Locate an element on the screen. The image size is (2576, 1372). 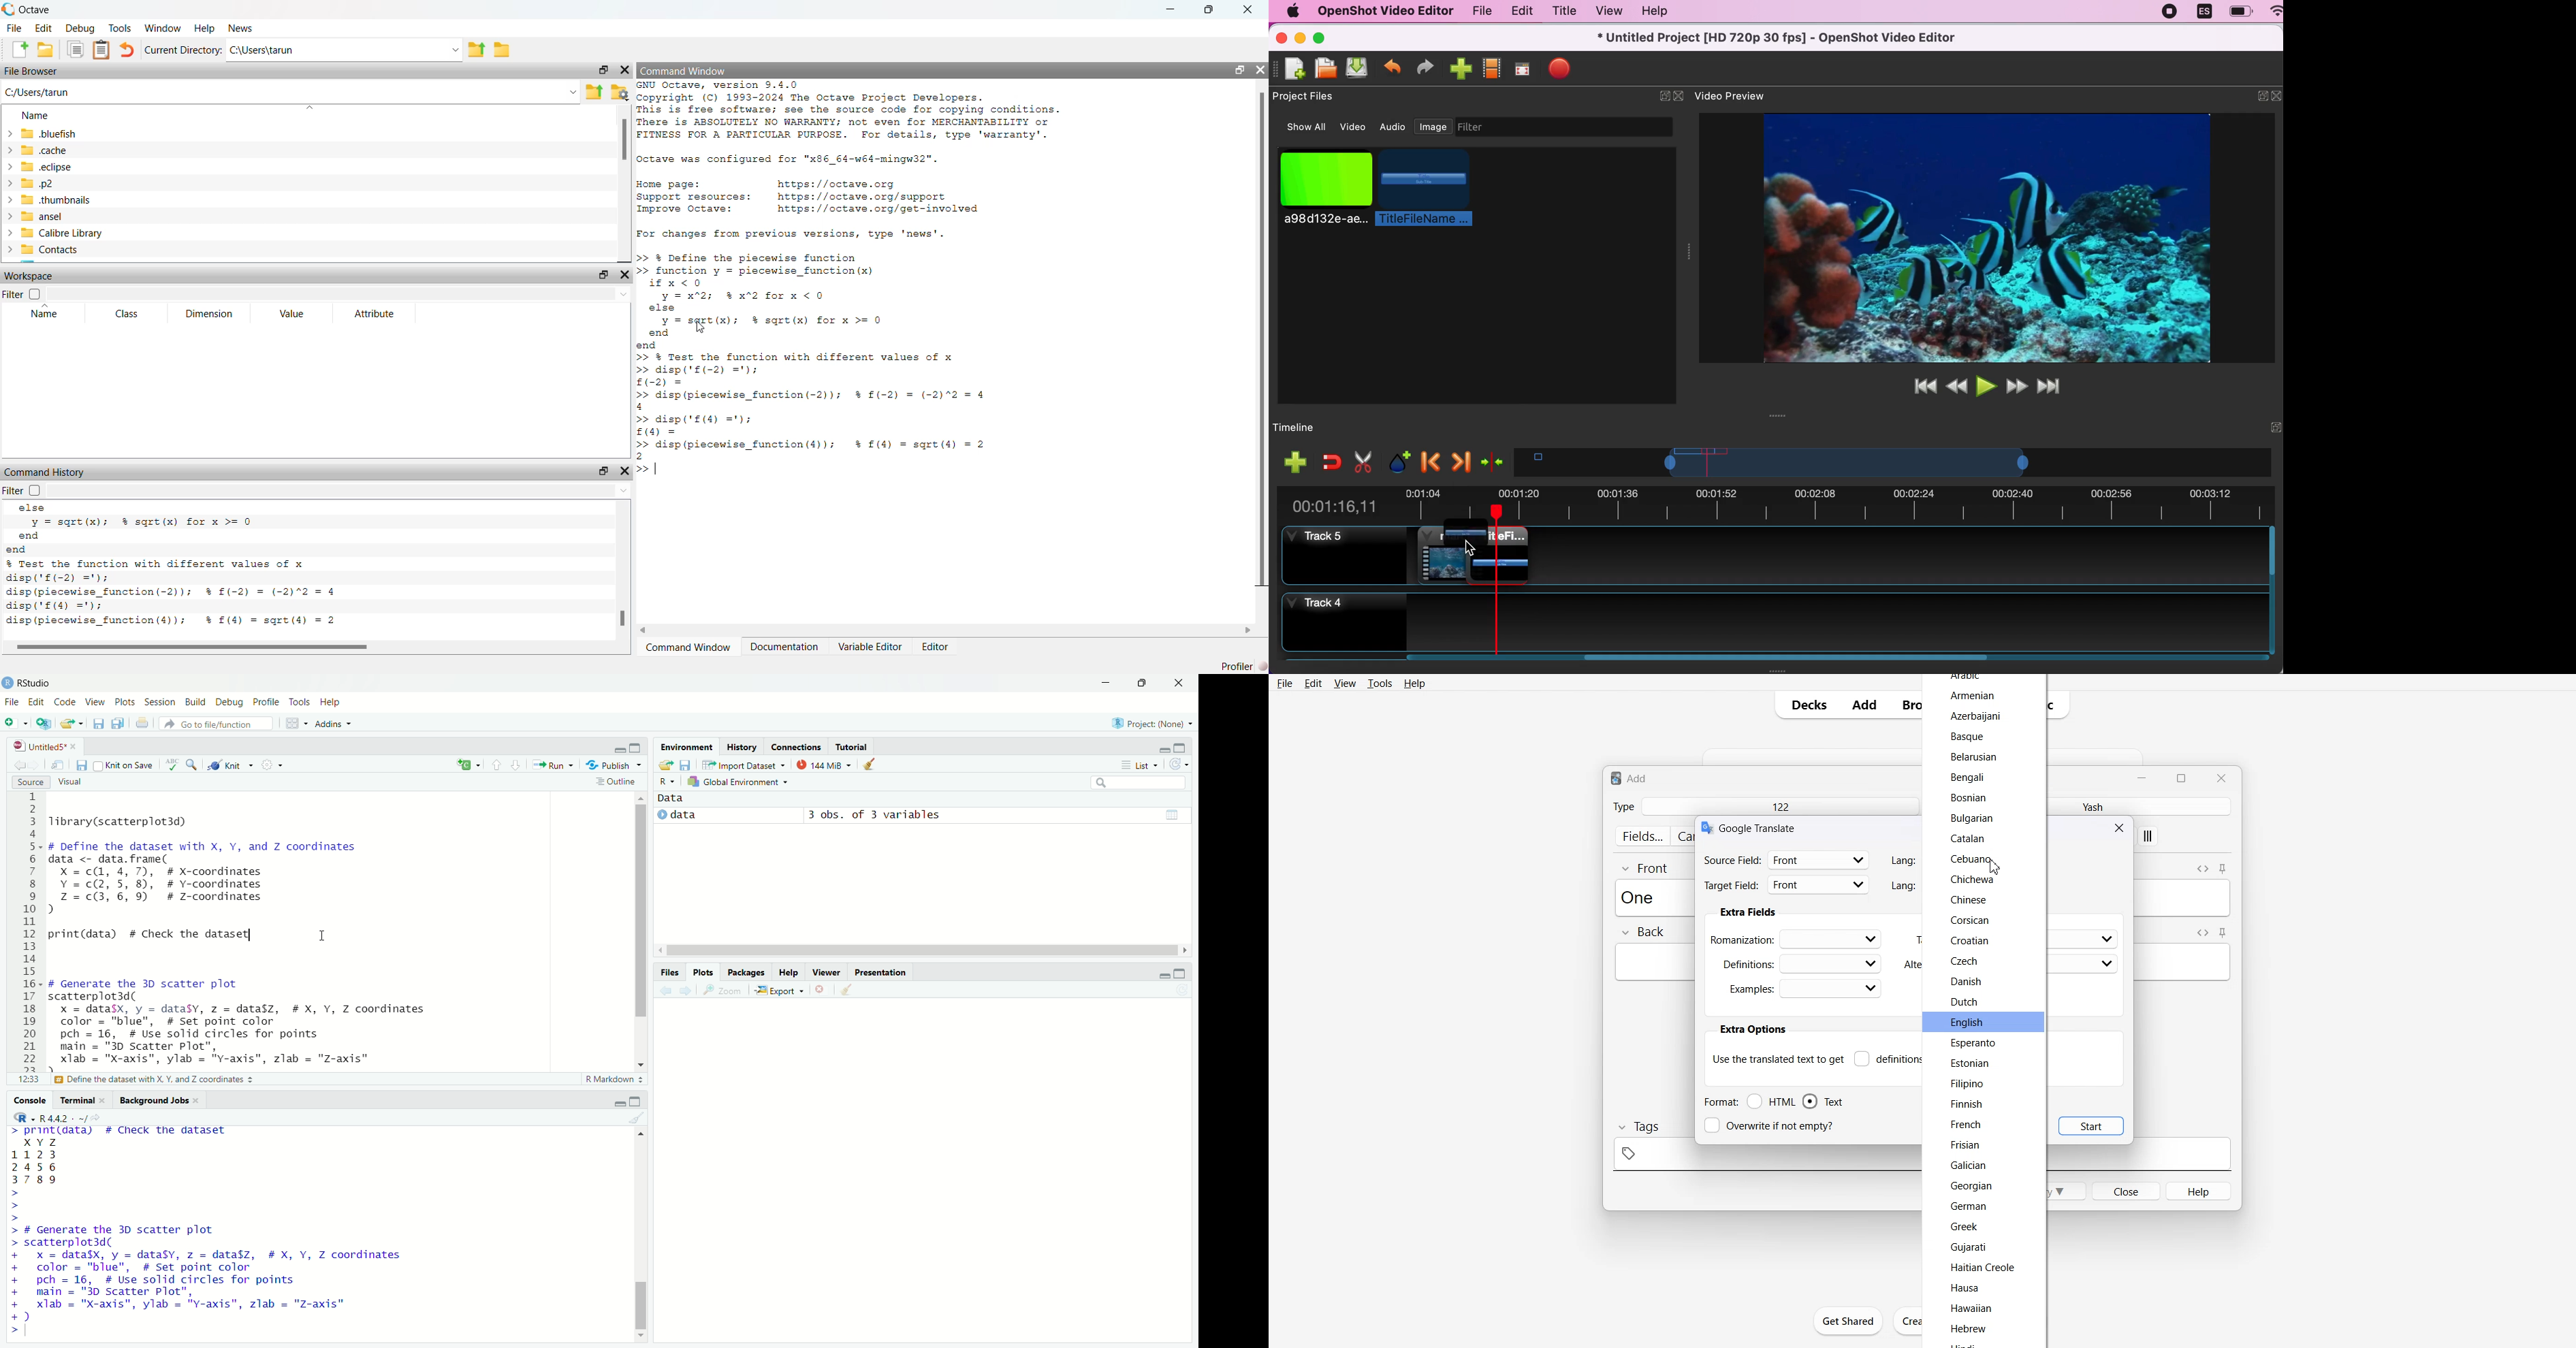
Back is located at coordinates (1642, 933).